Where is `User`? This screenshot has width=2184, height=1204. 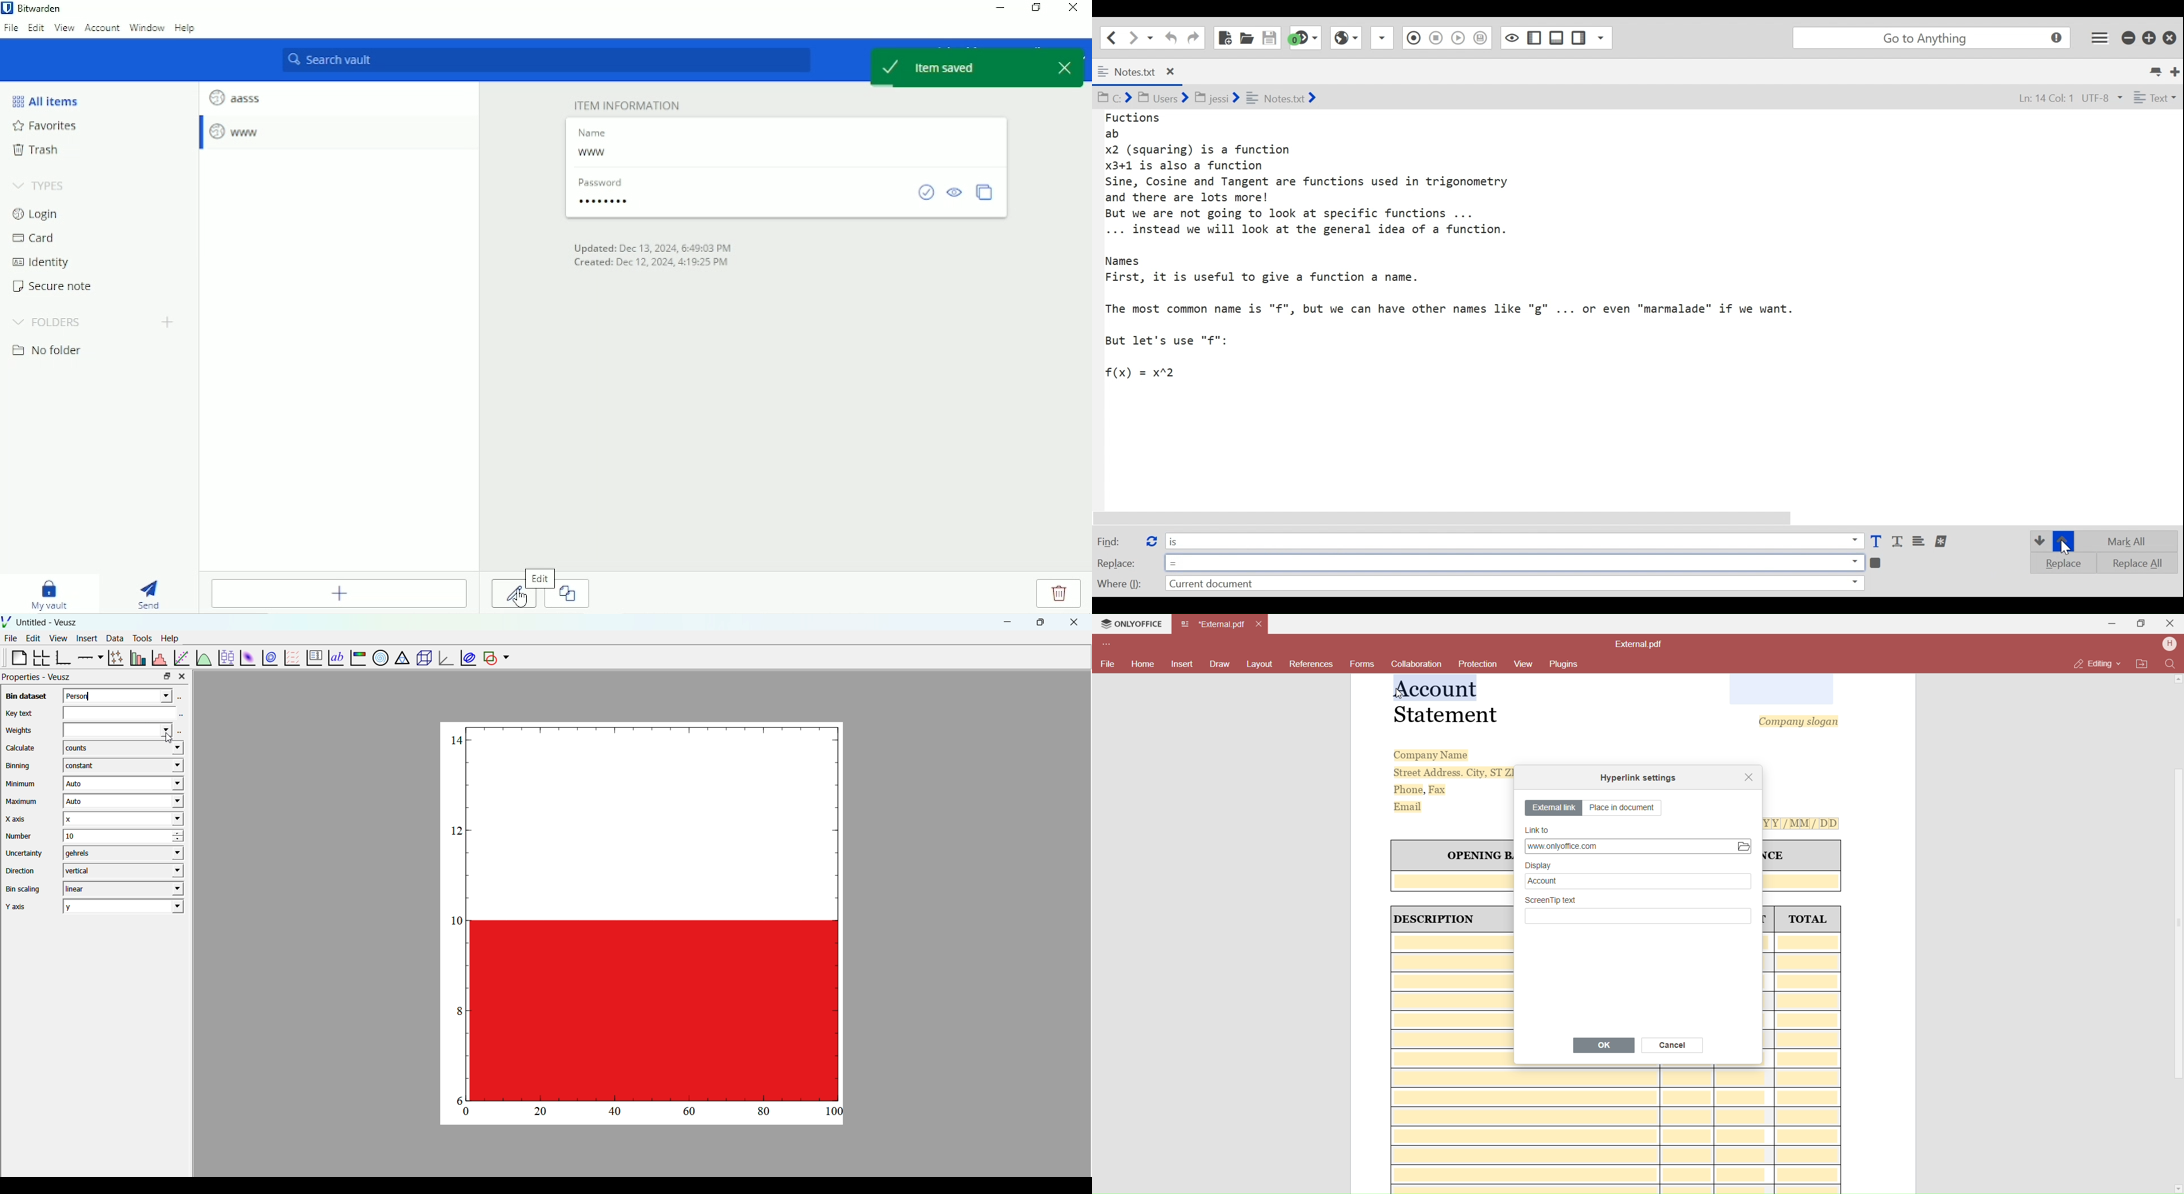
User is located at coordinates (2169, 645).